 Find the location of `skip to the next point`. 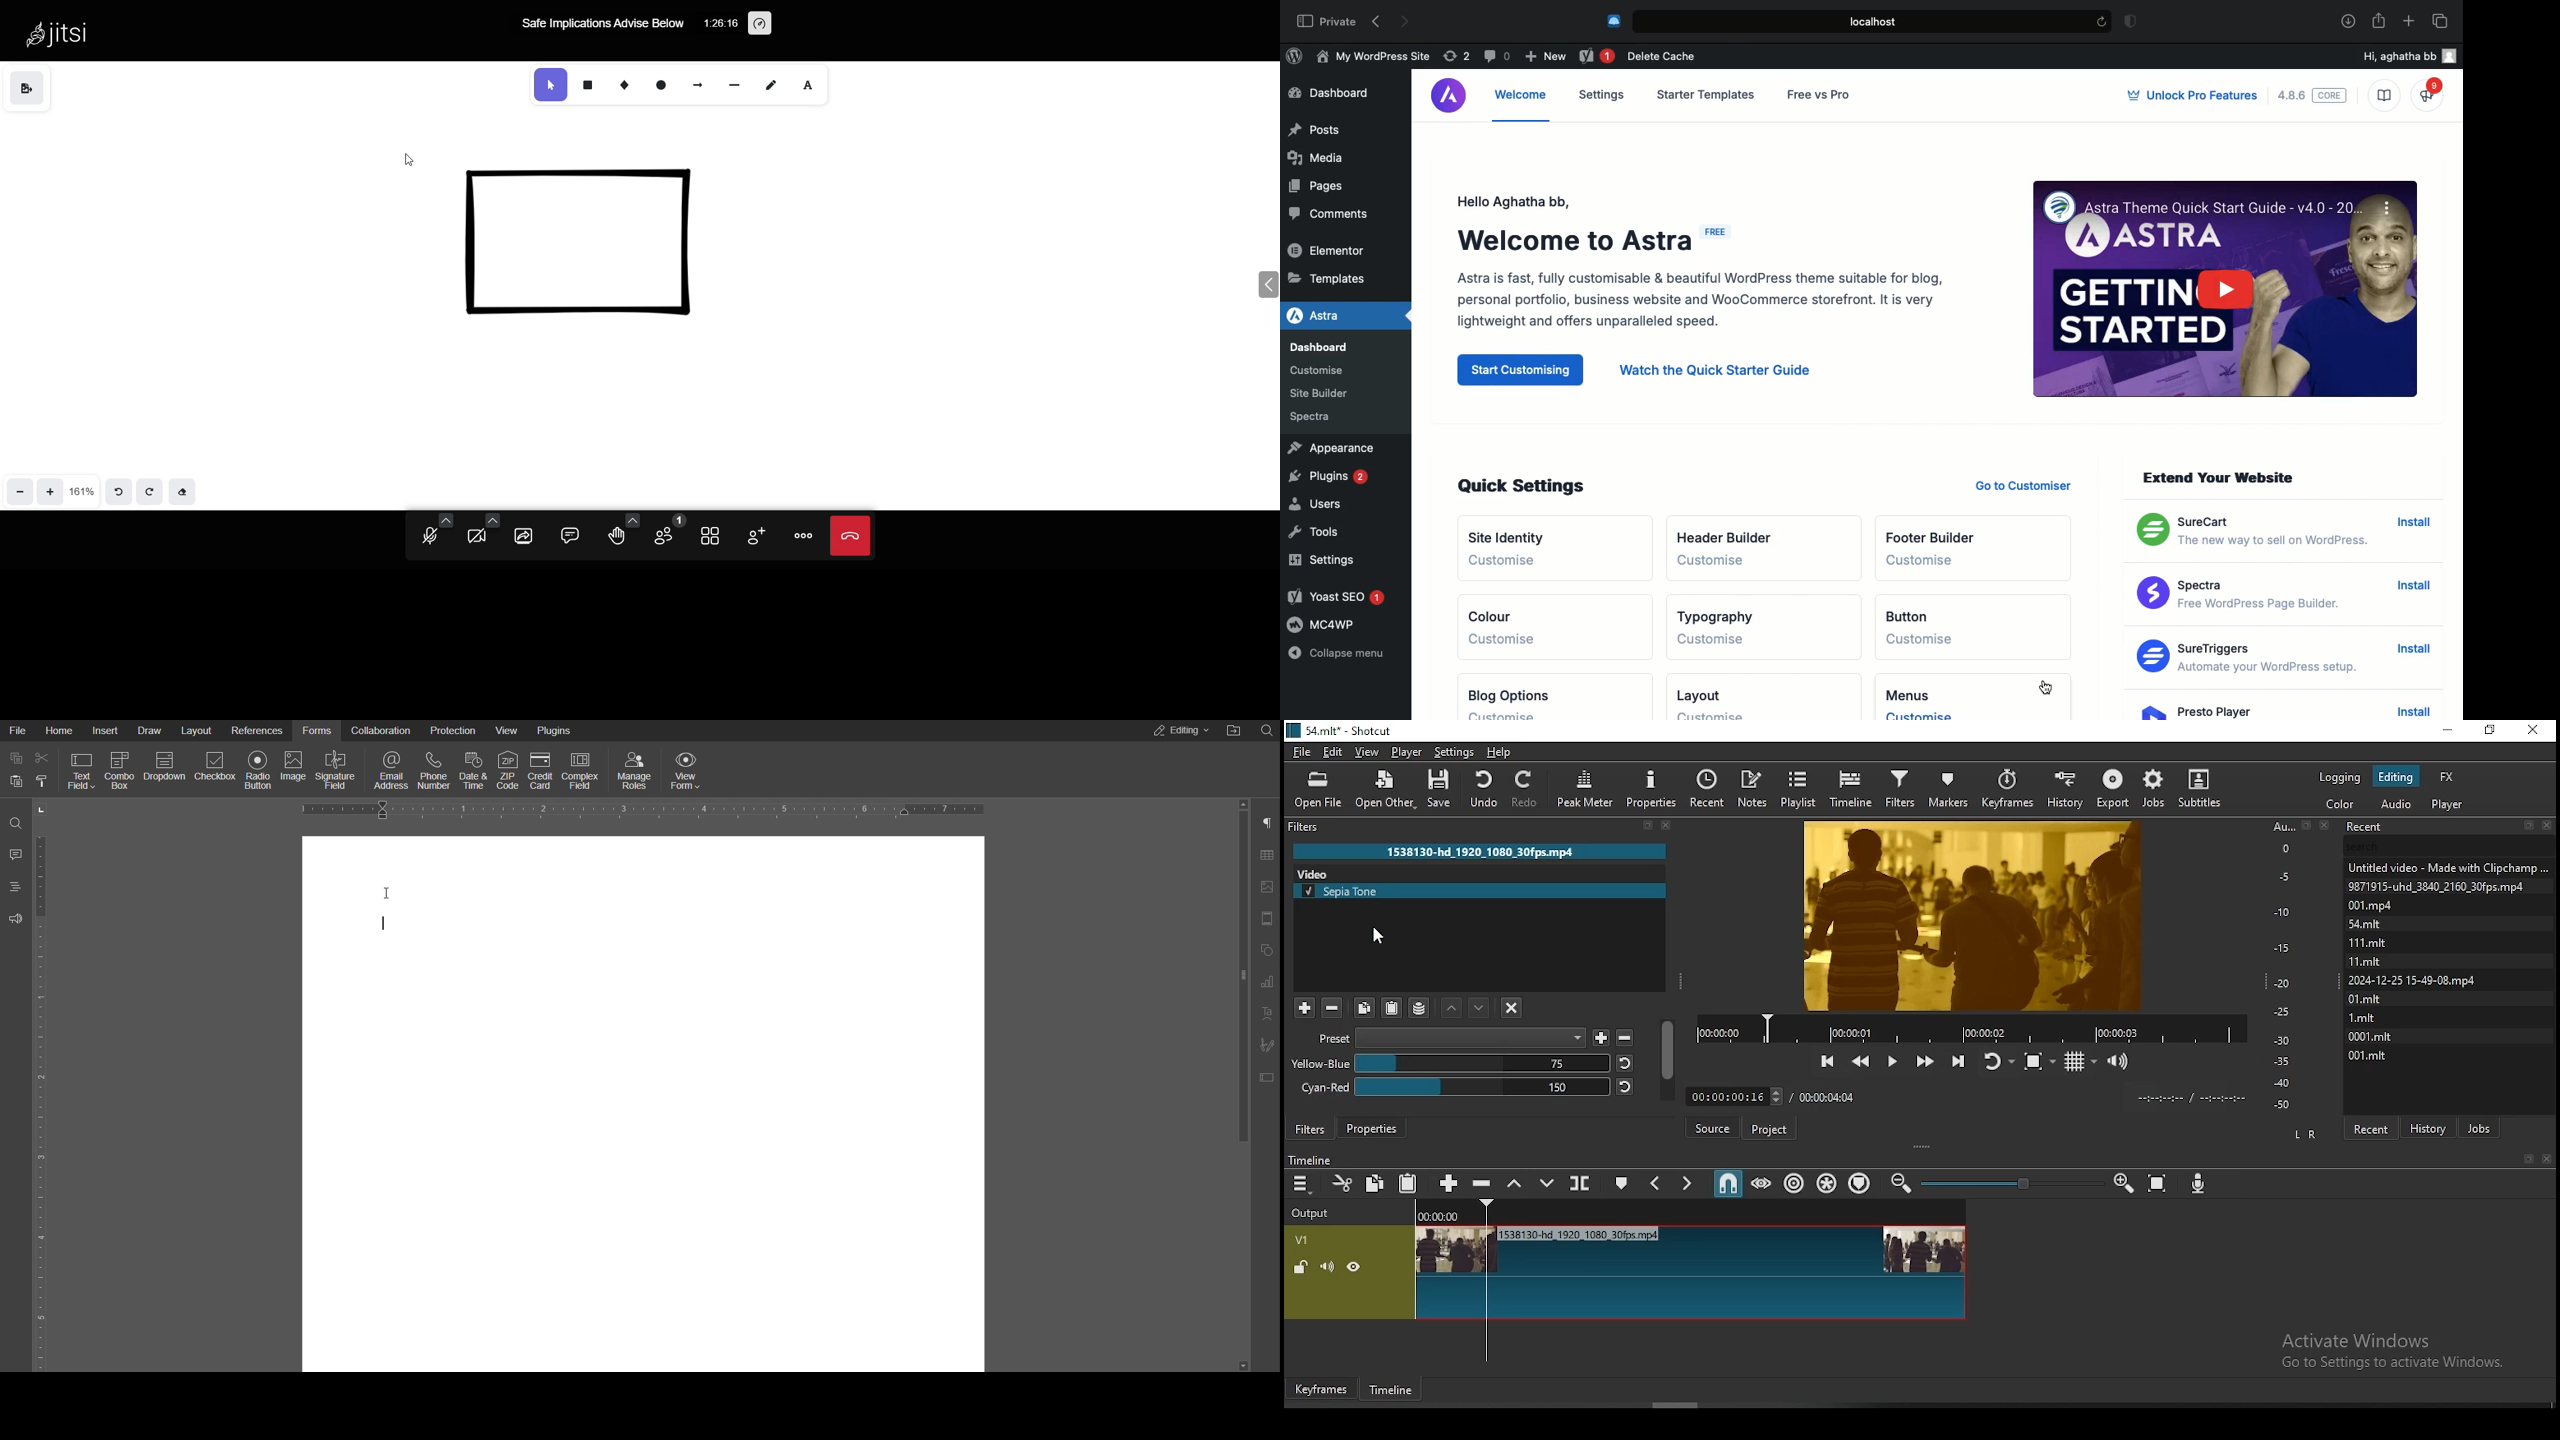

skip to the next point is located at coordinates (1959, 1061).